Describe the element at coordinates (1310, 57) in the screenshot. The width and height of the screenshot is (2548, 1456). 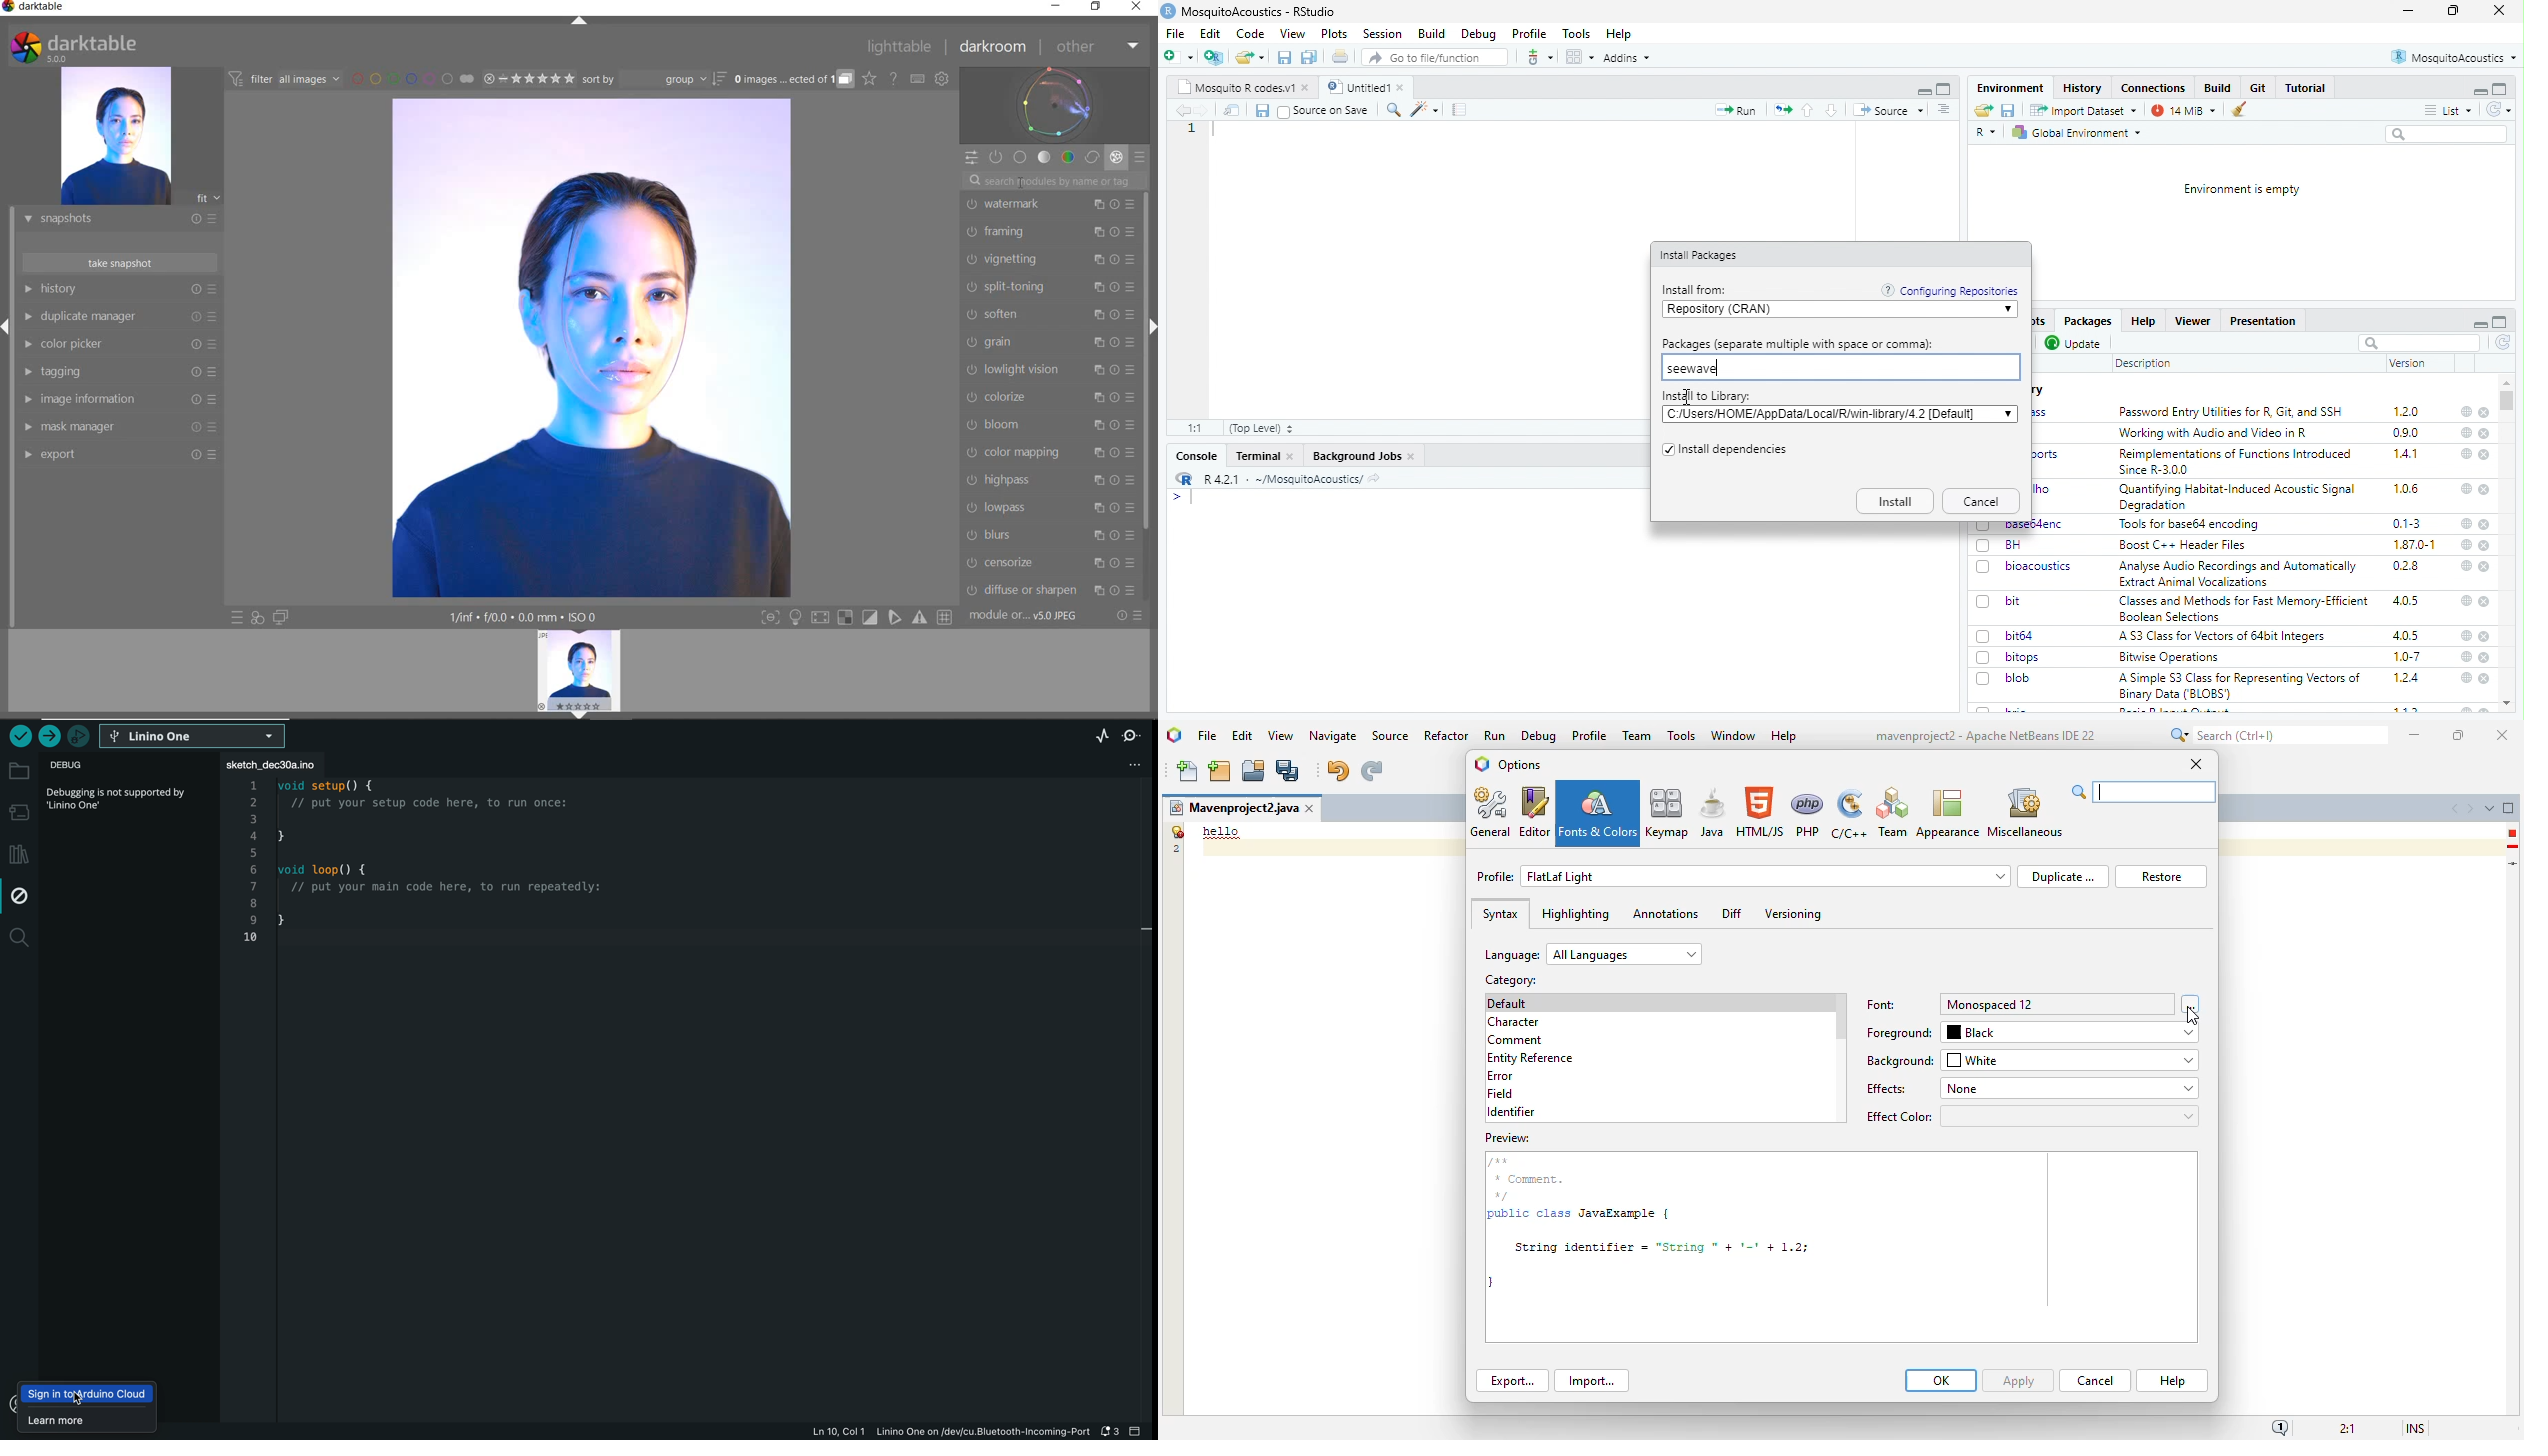
I see `duplicate` at that location.